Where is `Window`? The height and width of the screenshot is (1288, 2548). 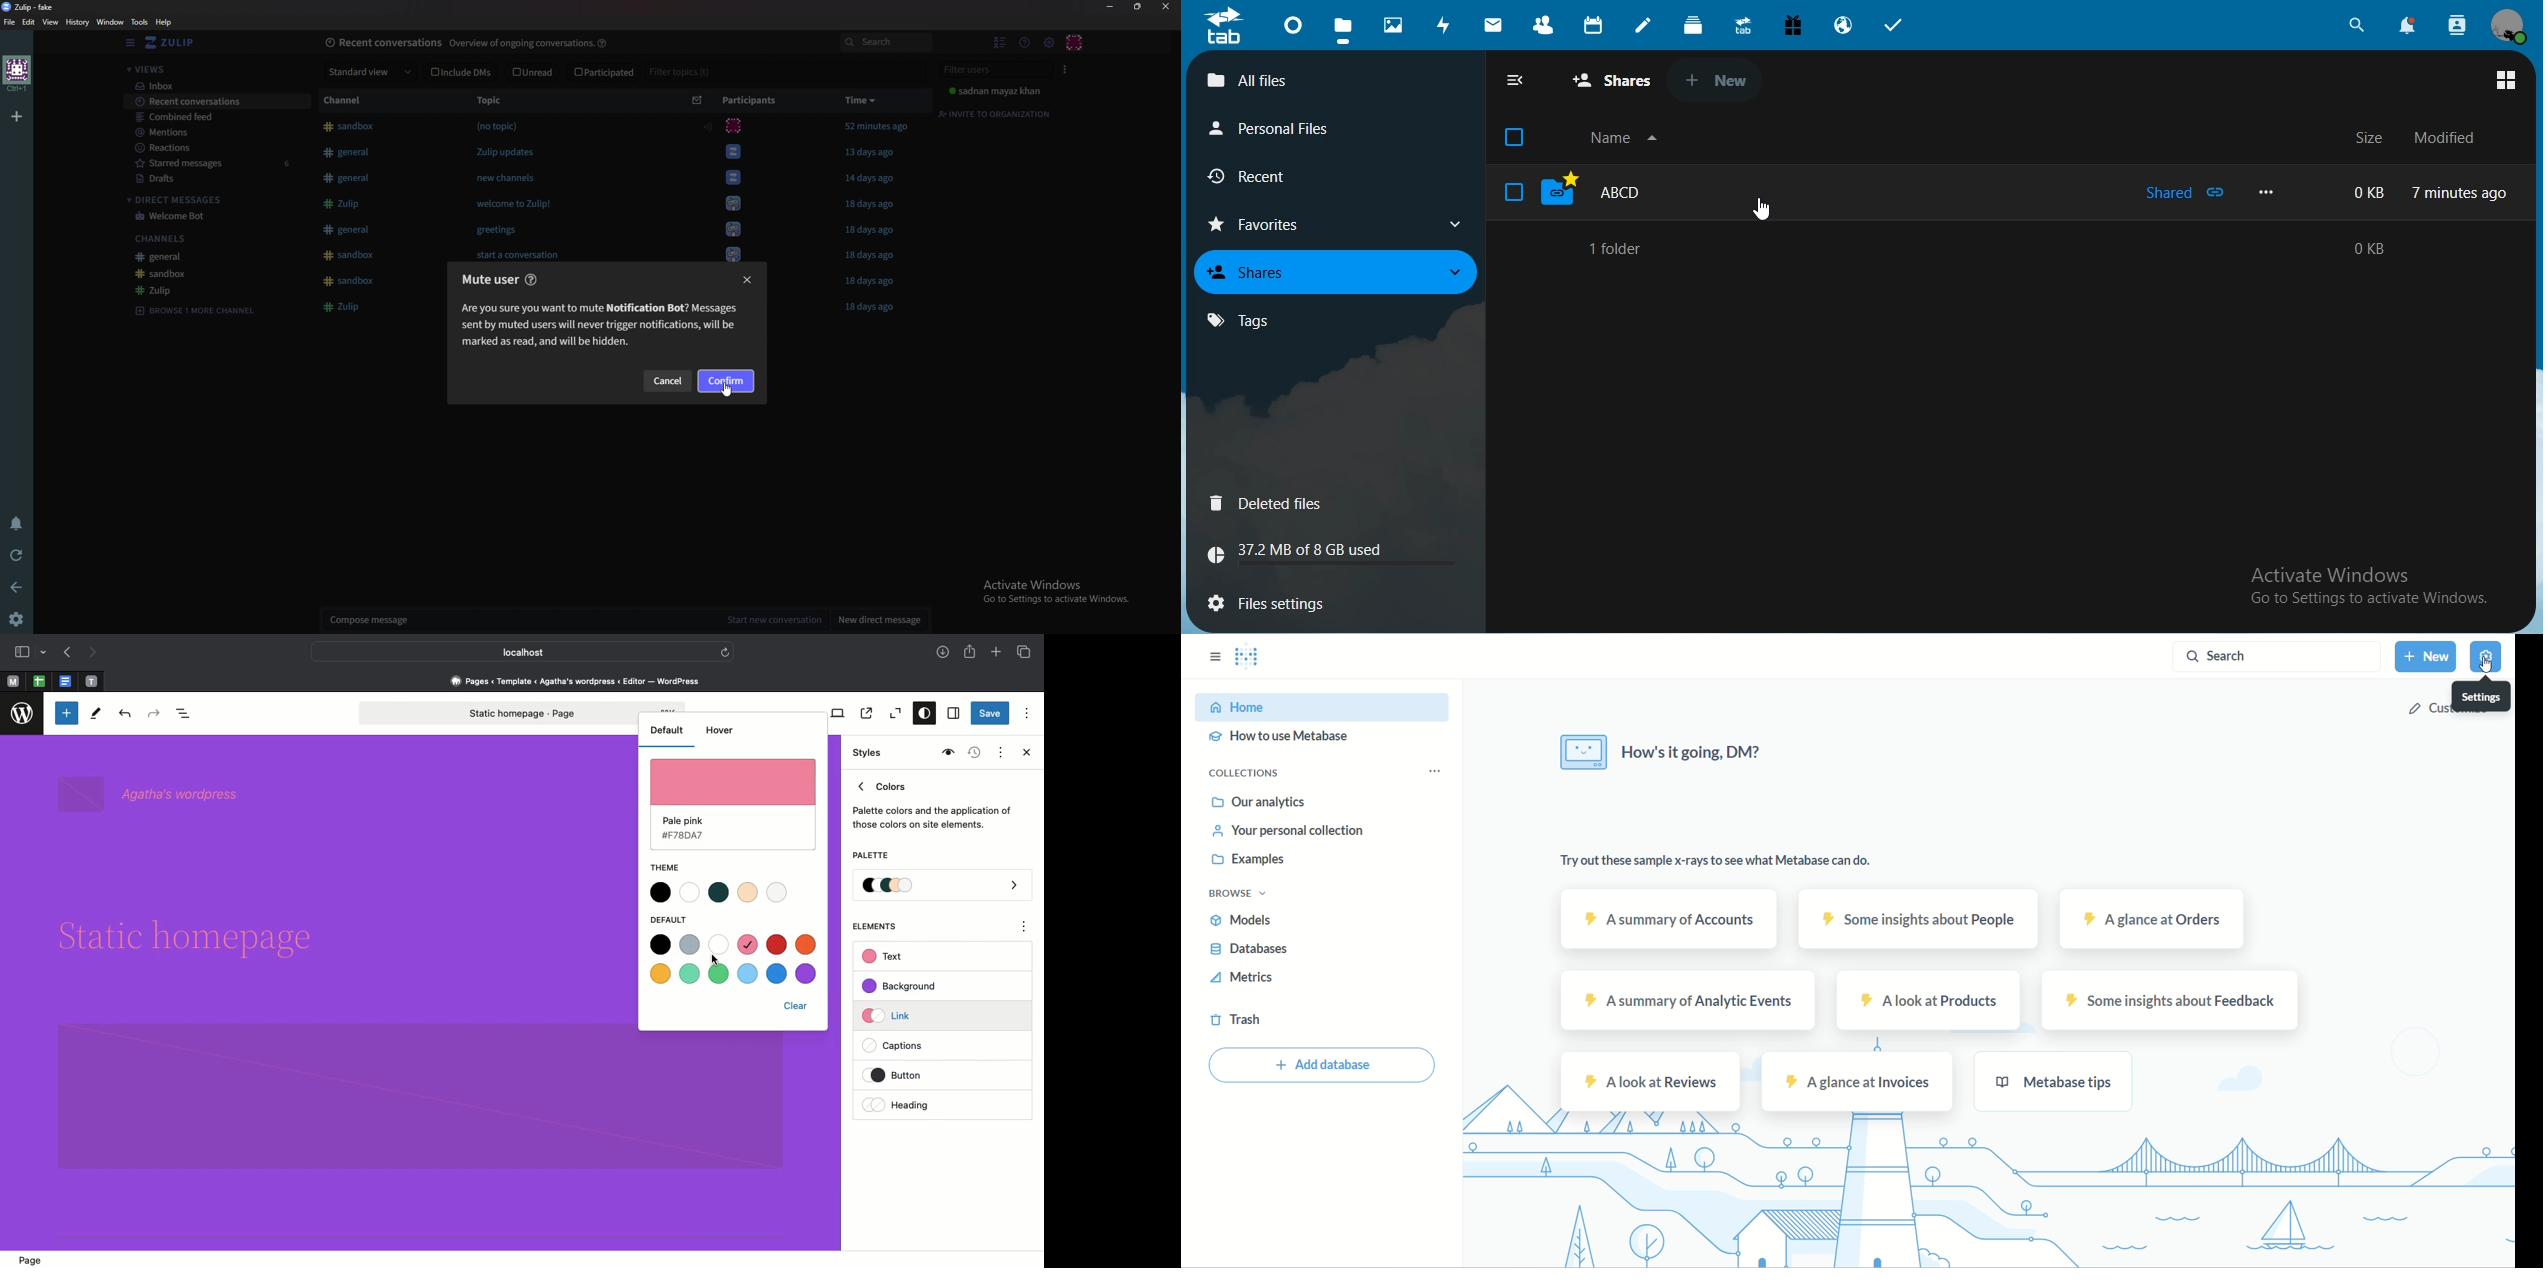
Window is located at coordinates (111, 22).